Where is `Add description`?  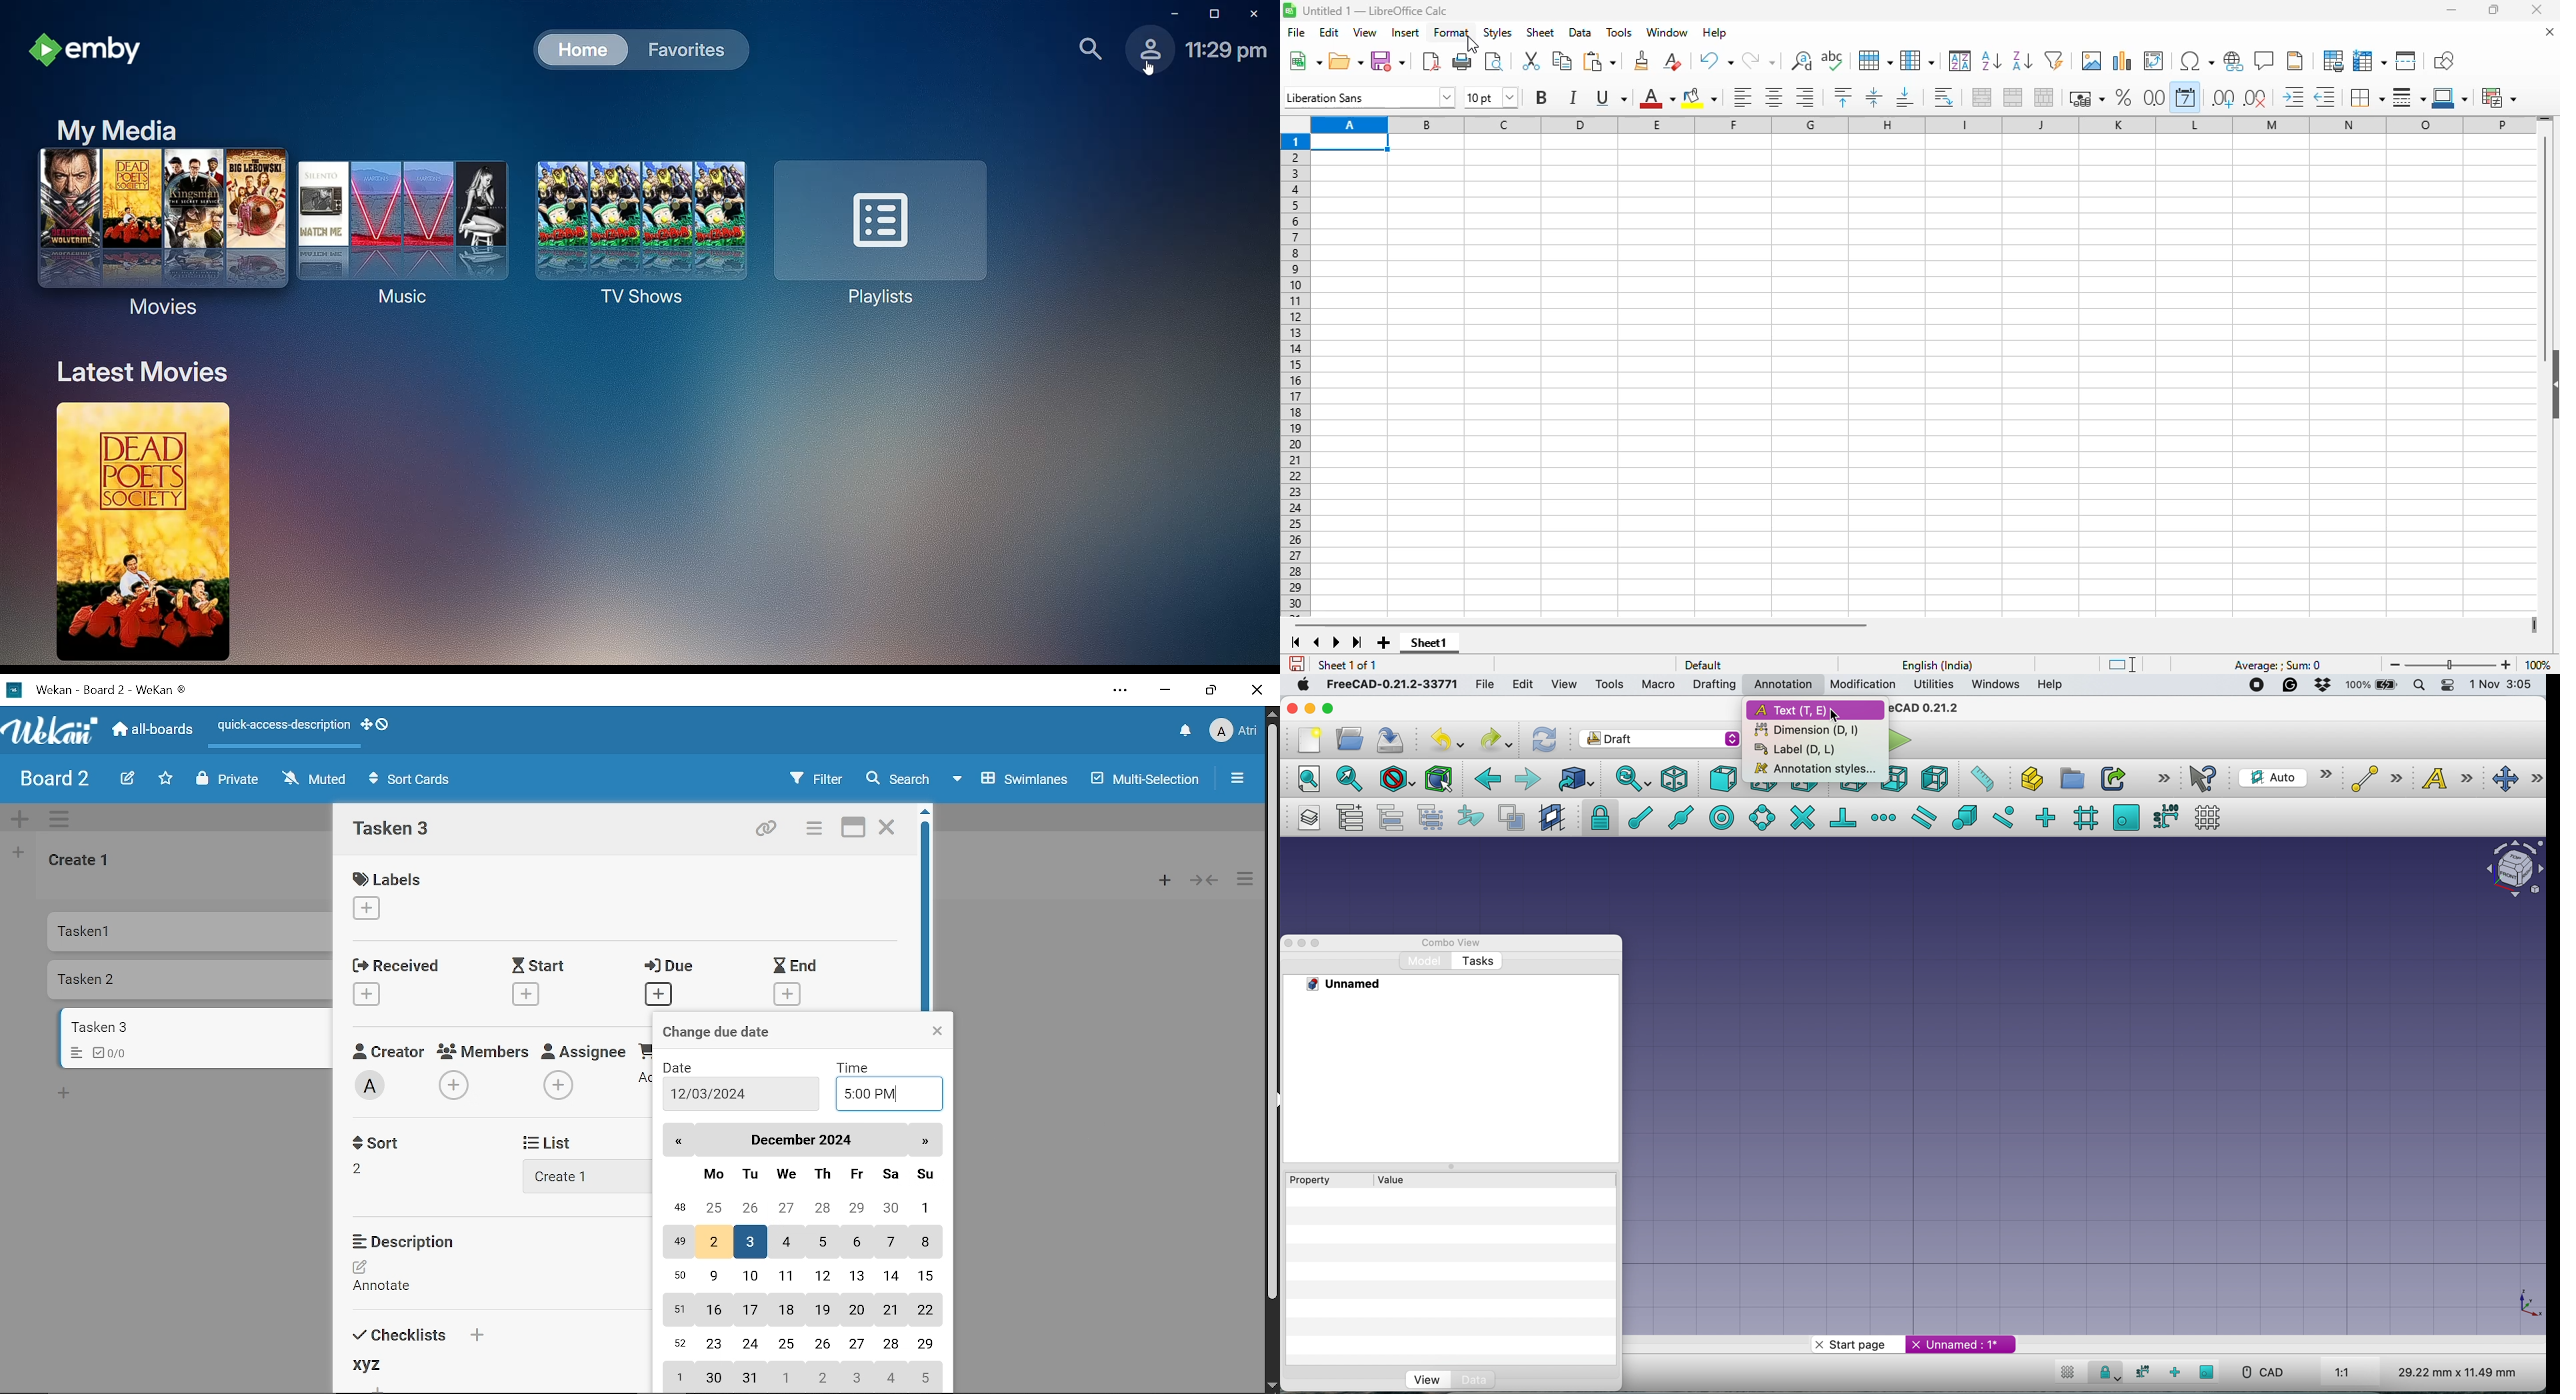 Add description is located at coordinates (392, 1279).